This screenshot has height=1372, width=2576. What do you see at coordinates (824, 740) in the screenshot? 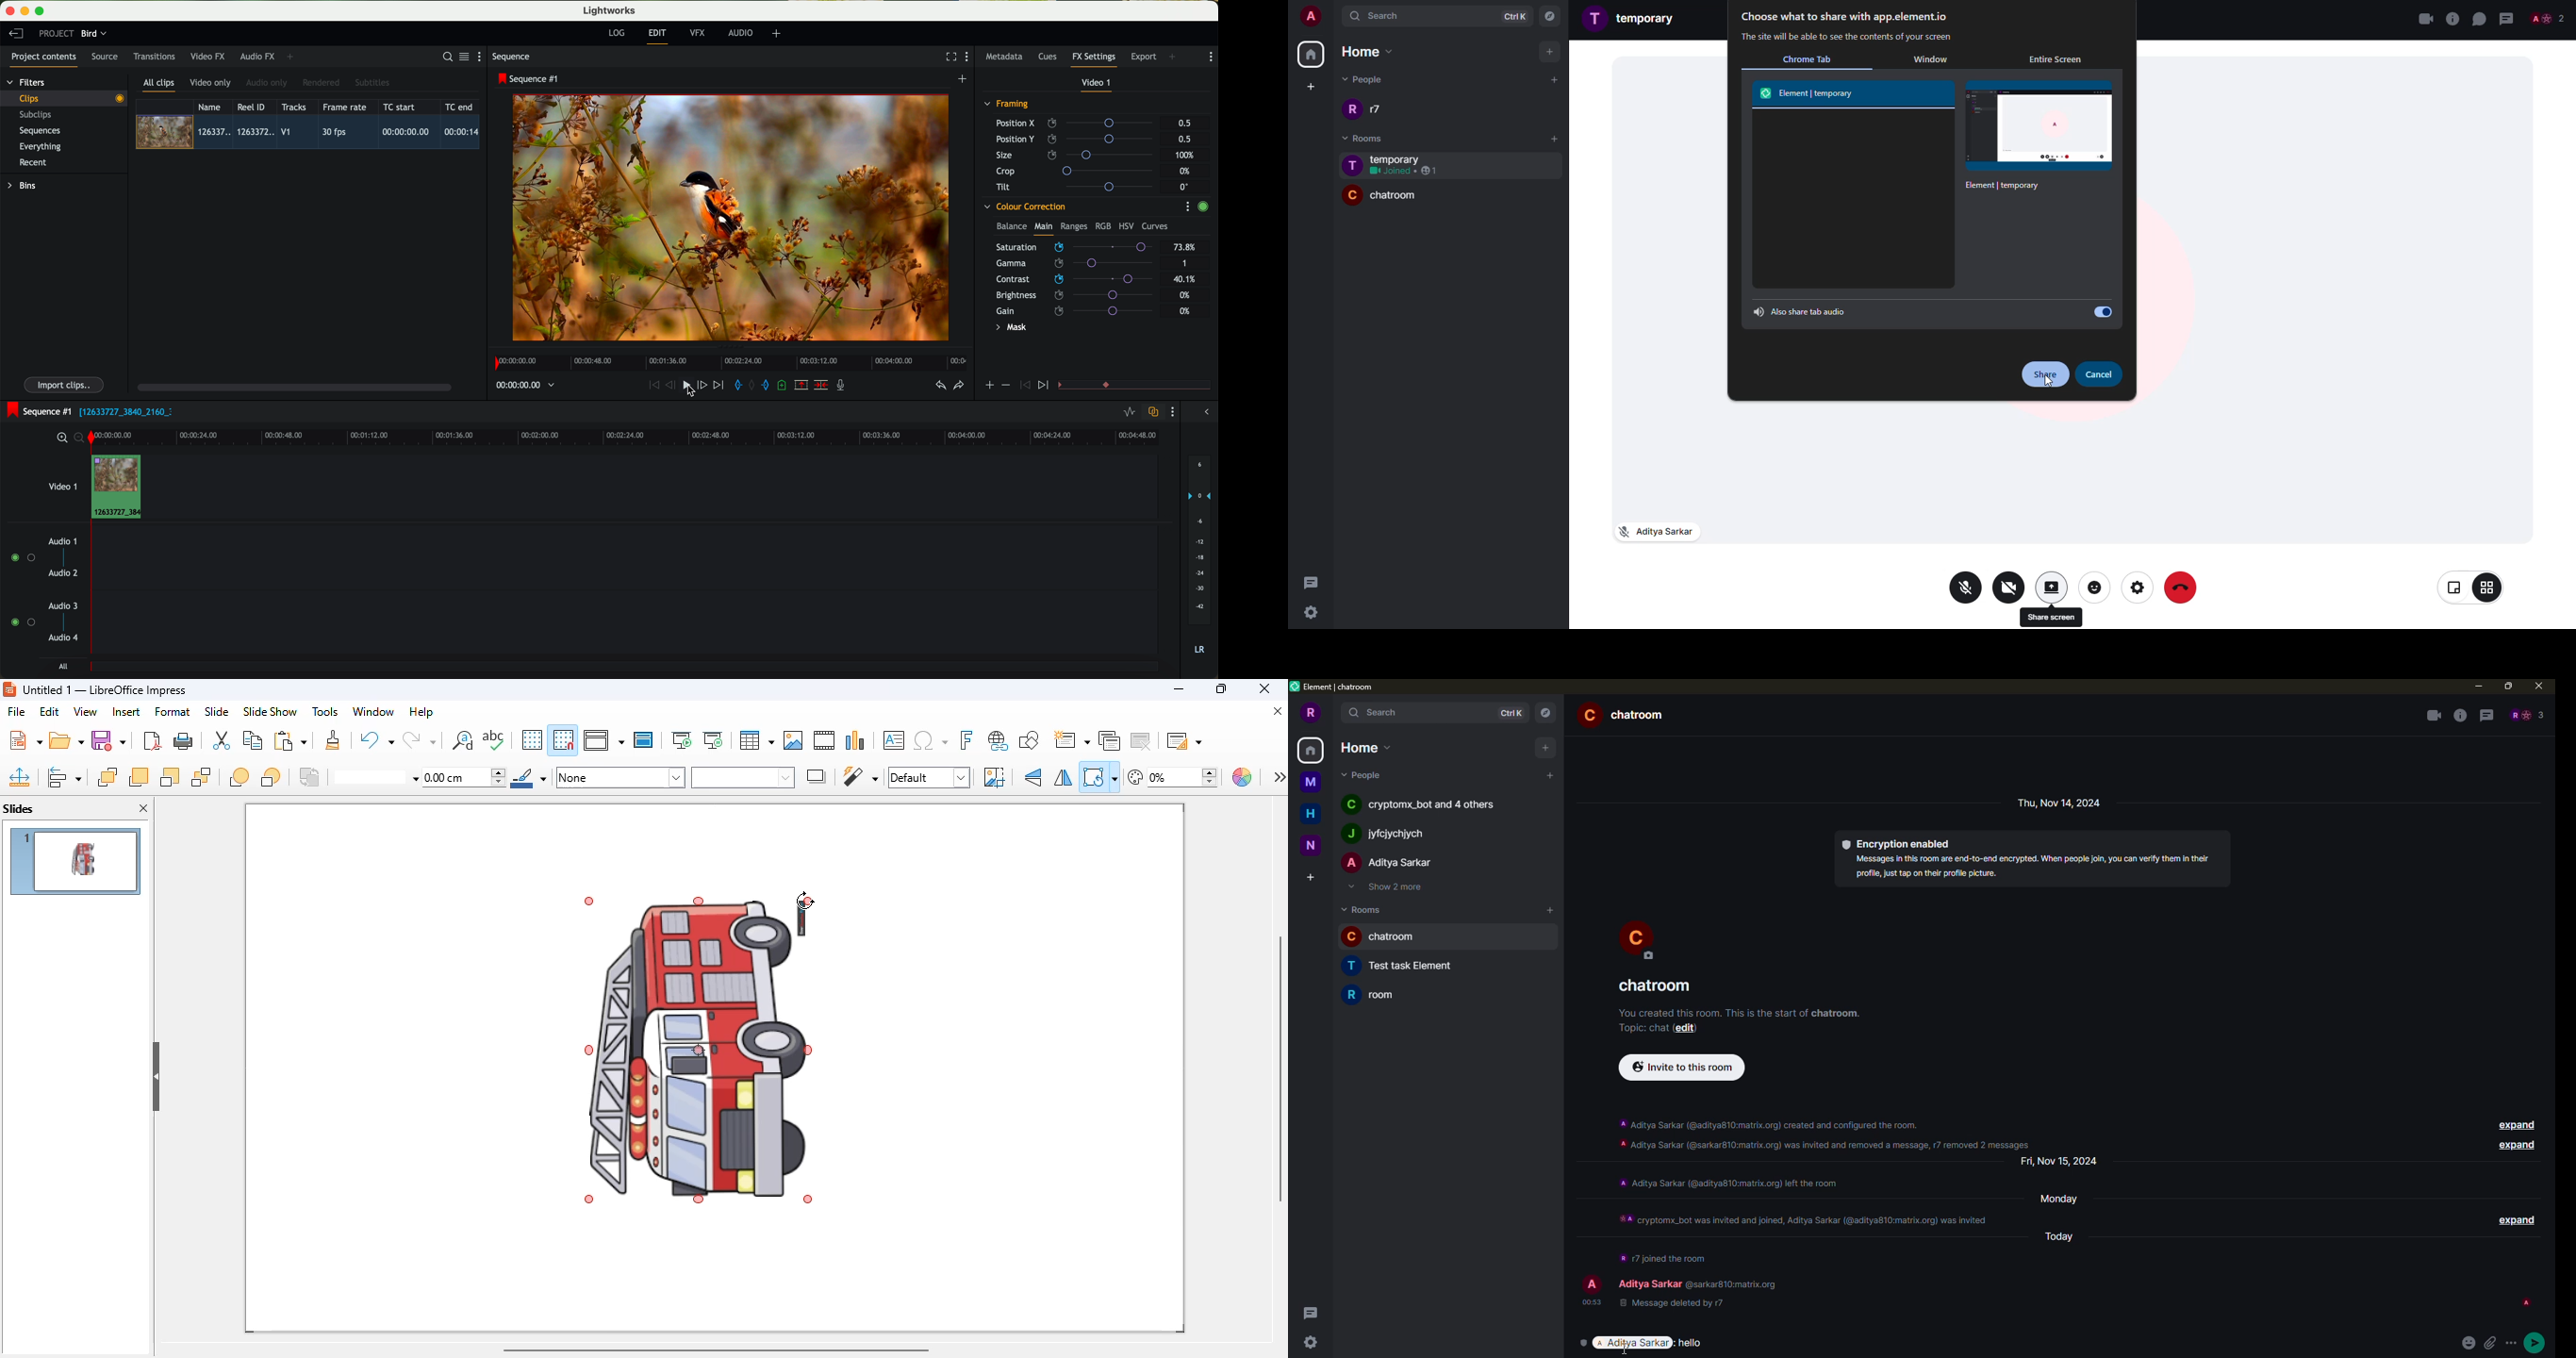
I see `insert audio or video` at bounding box center [824, 740].